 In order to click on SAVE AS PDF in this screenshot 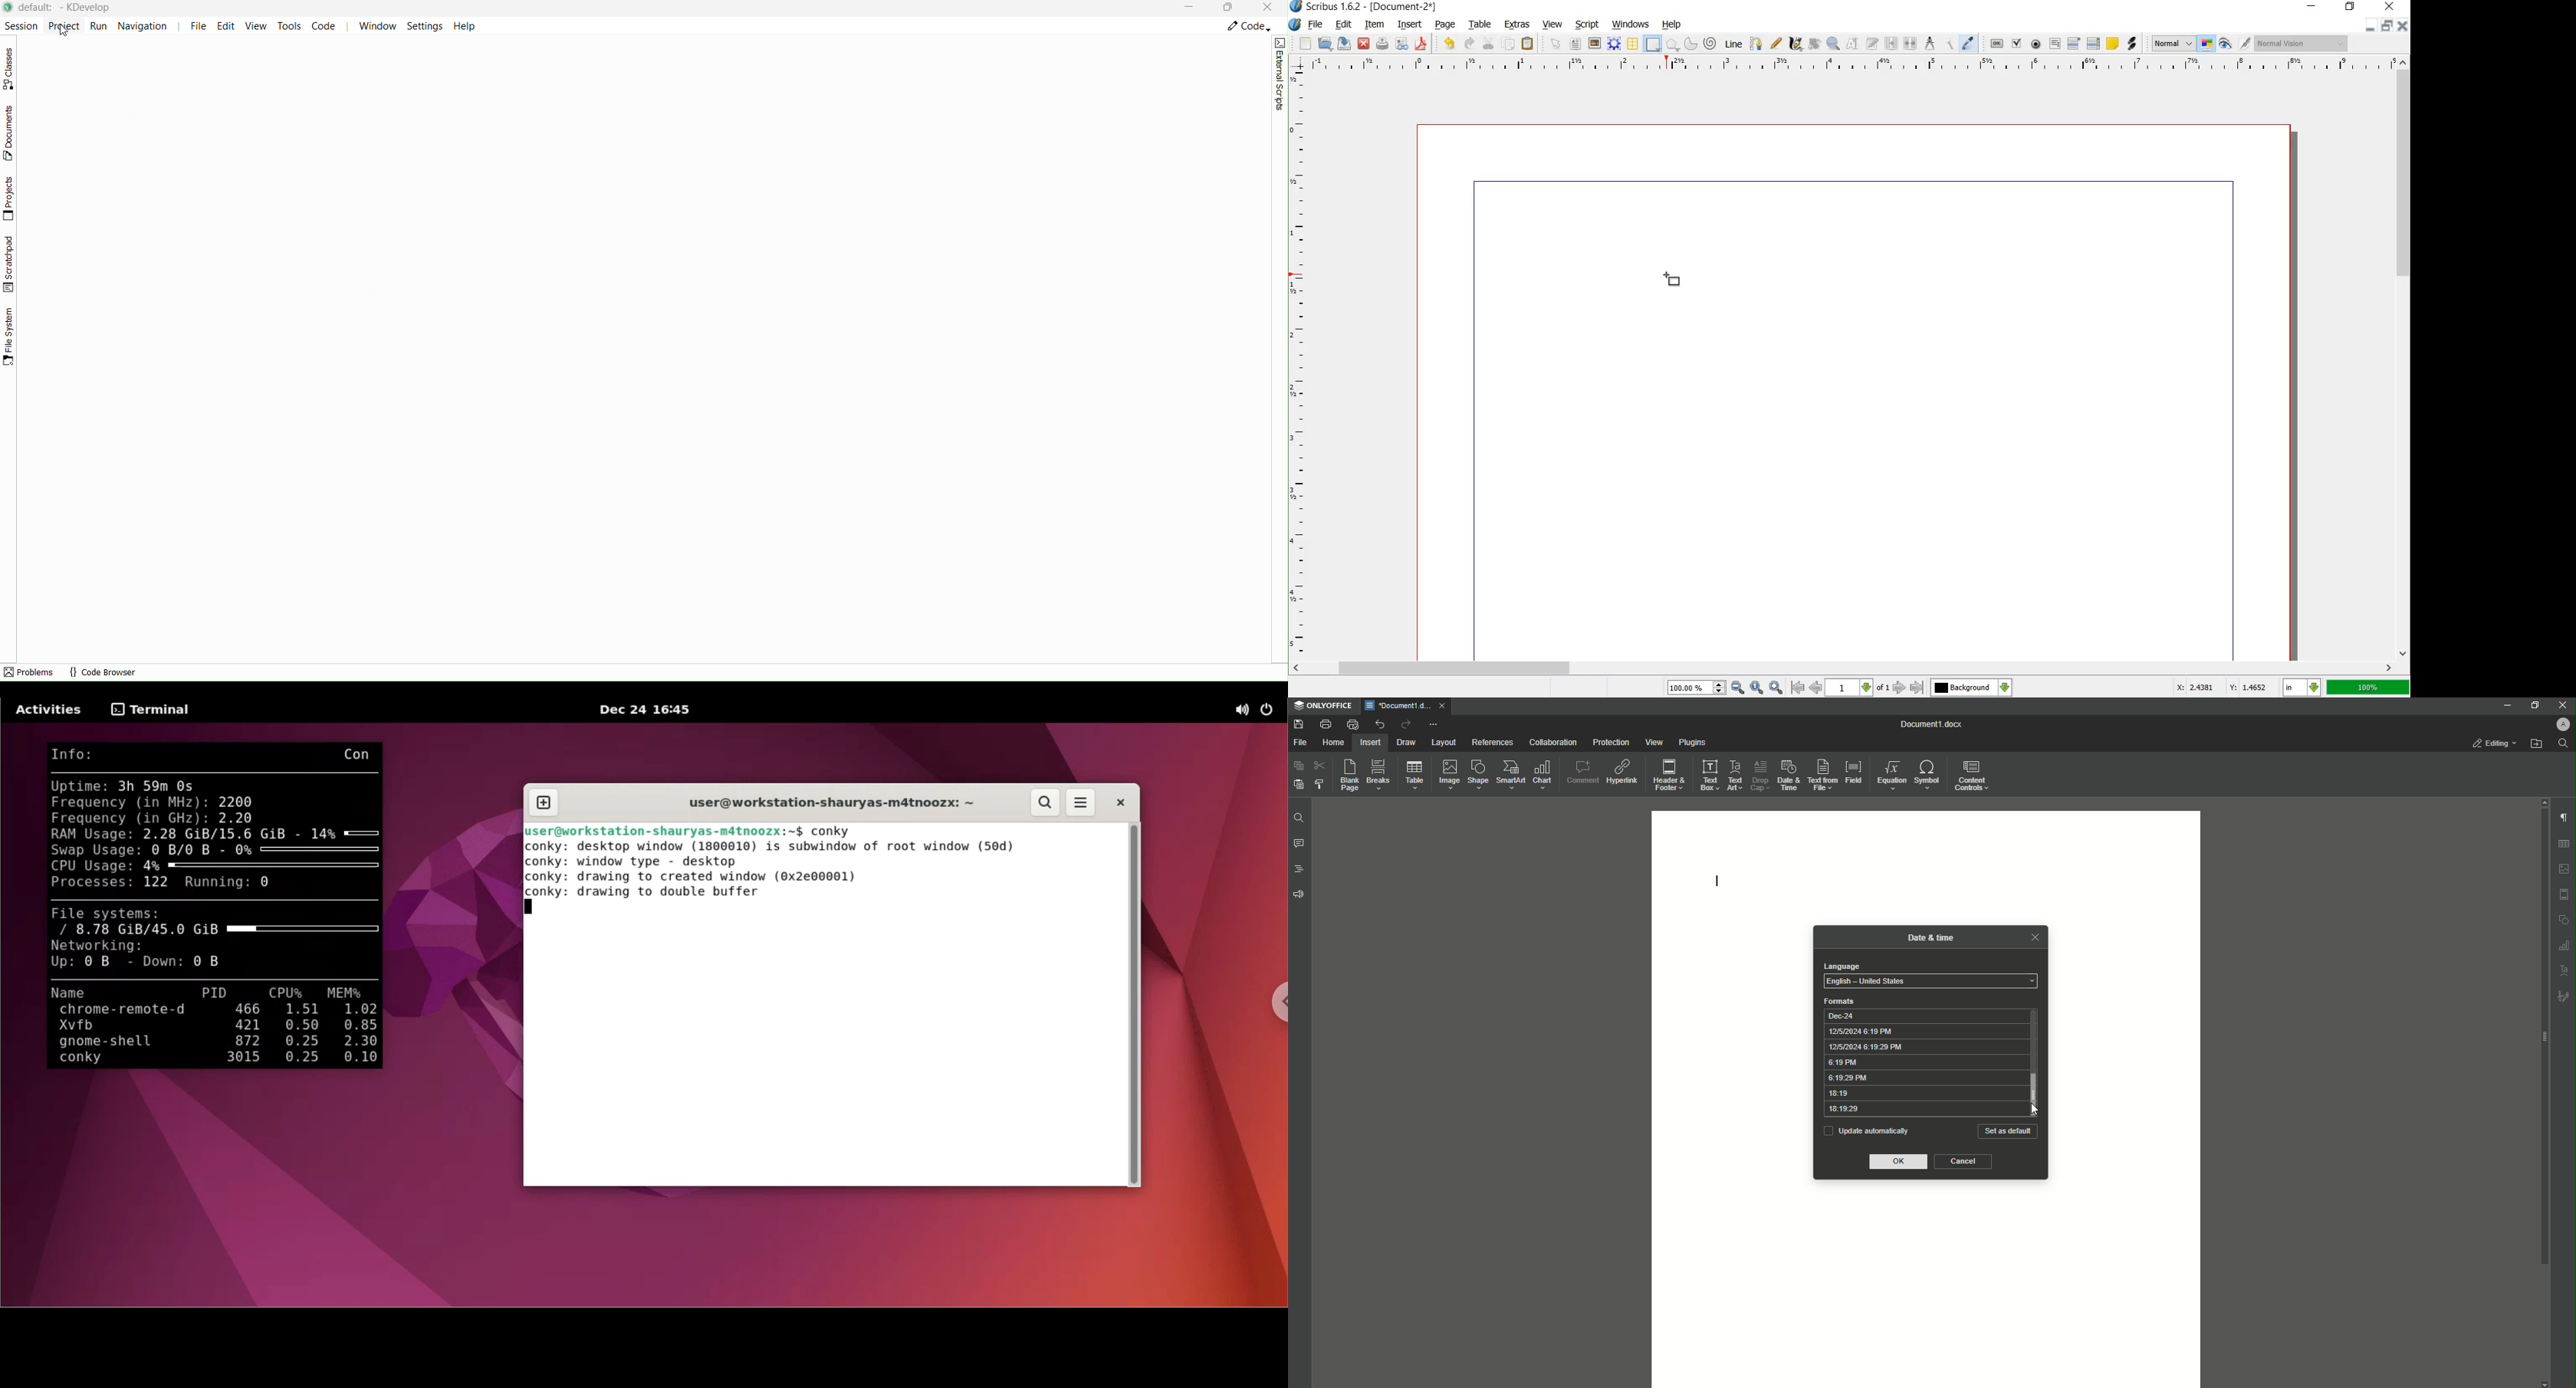, I will do `click(1423, 44)`.